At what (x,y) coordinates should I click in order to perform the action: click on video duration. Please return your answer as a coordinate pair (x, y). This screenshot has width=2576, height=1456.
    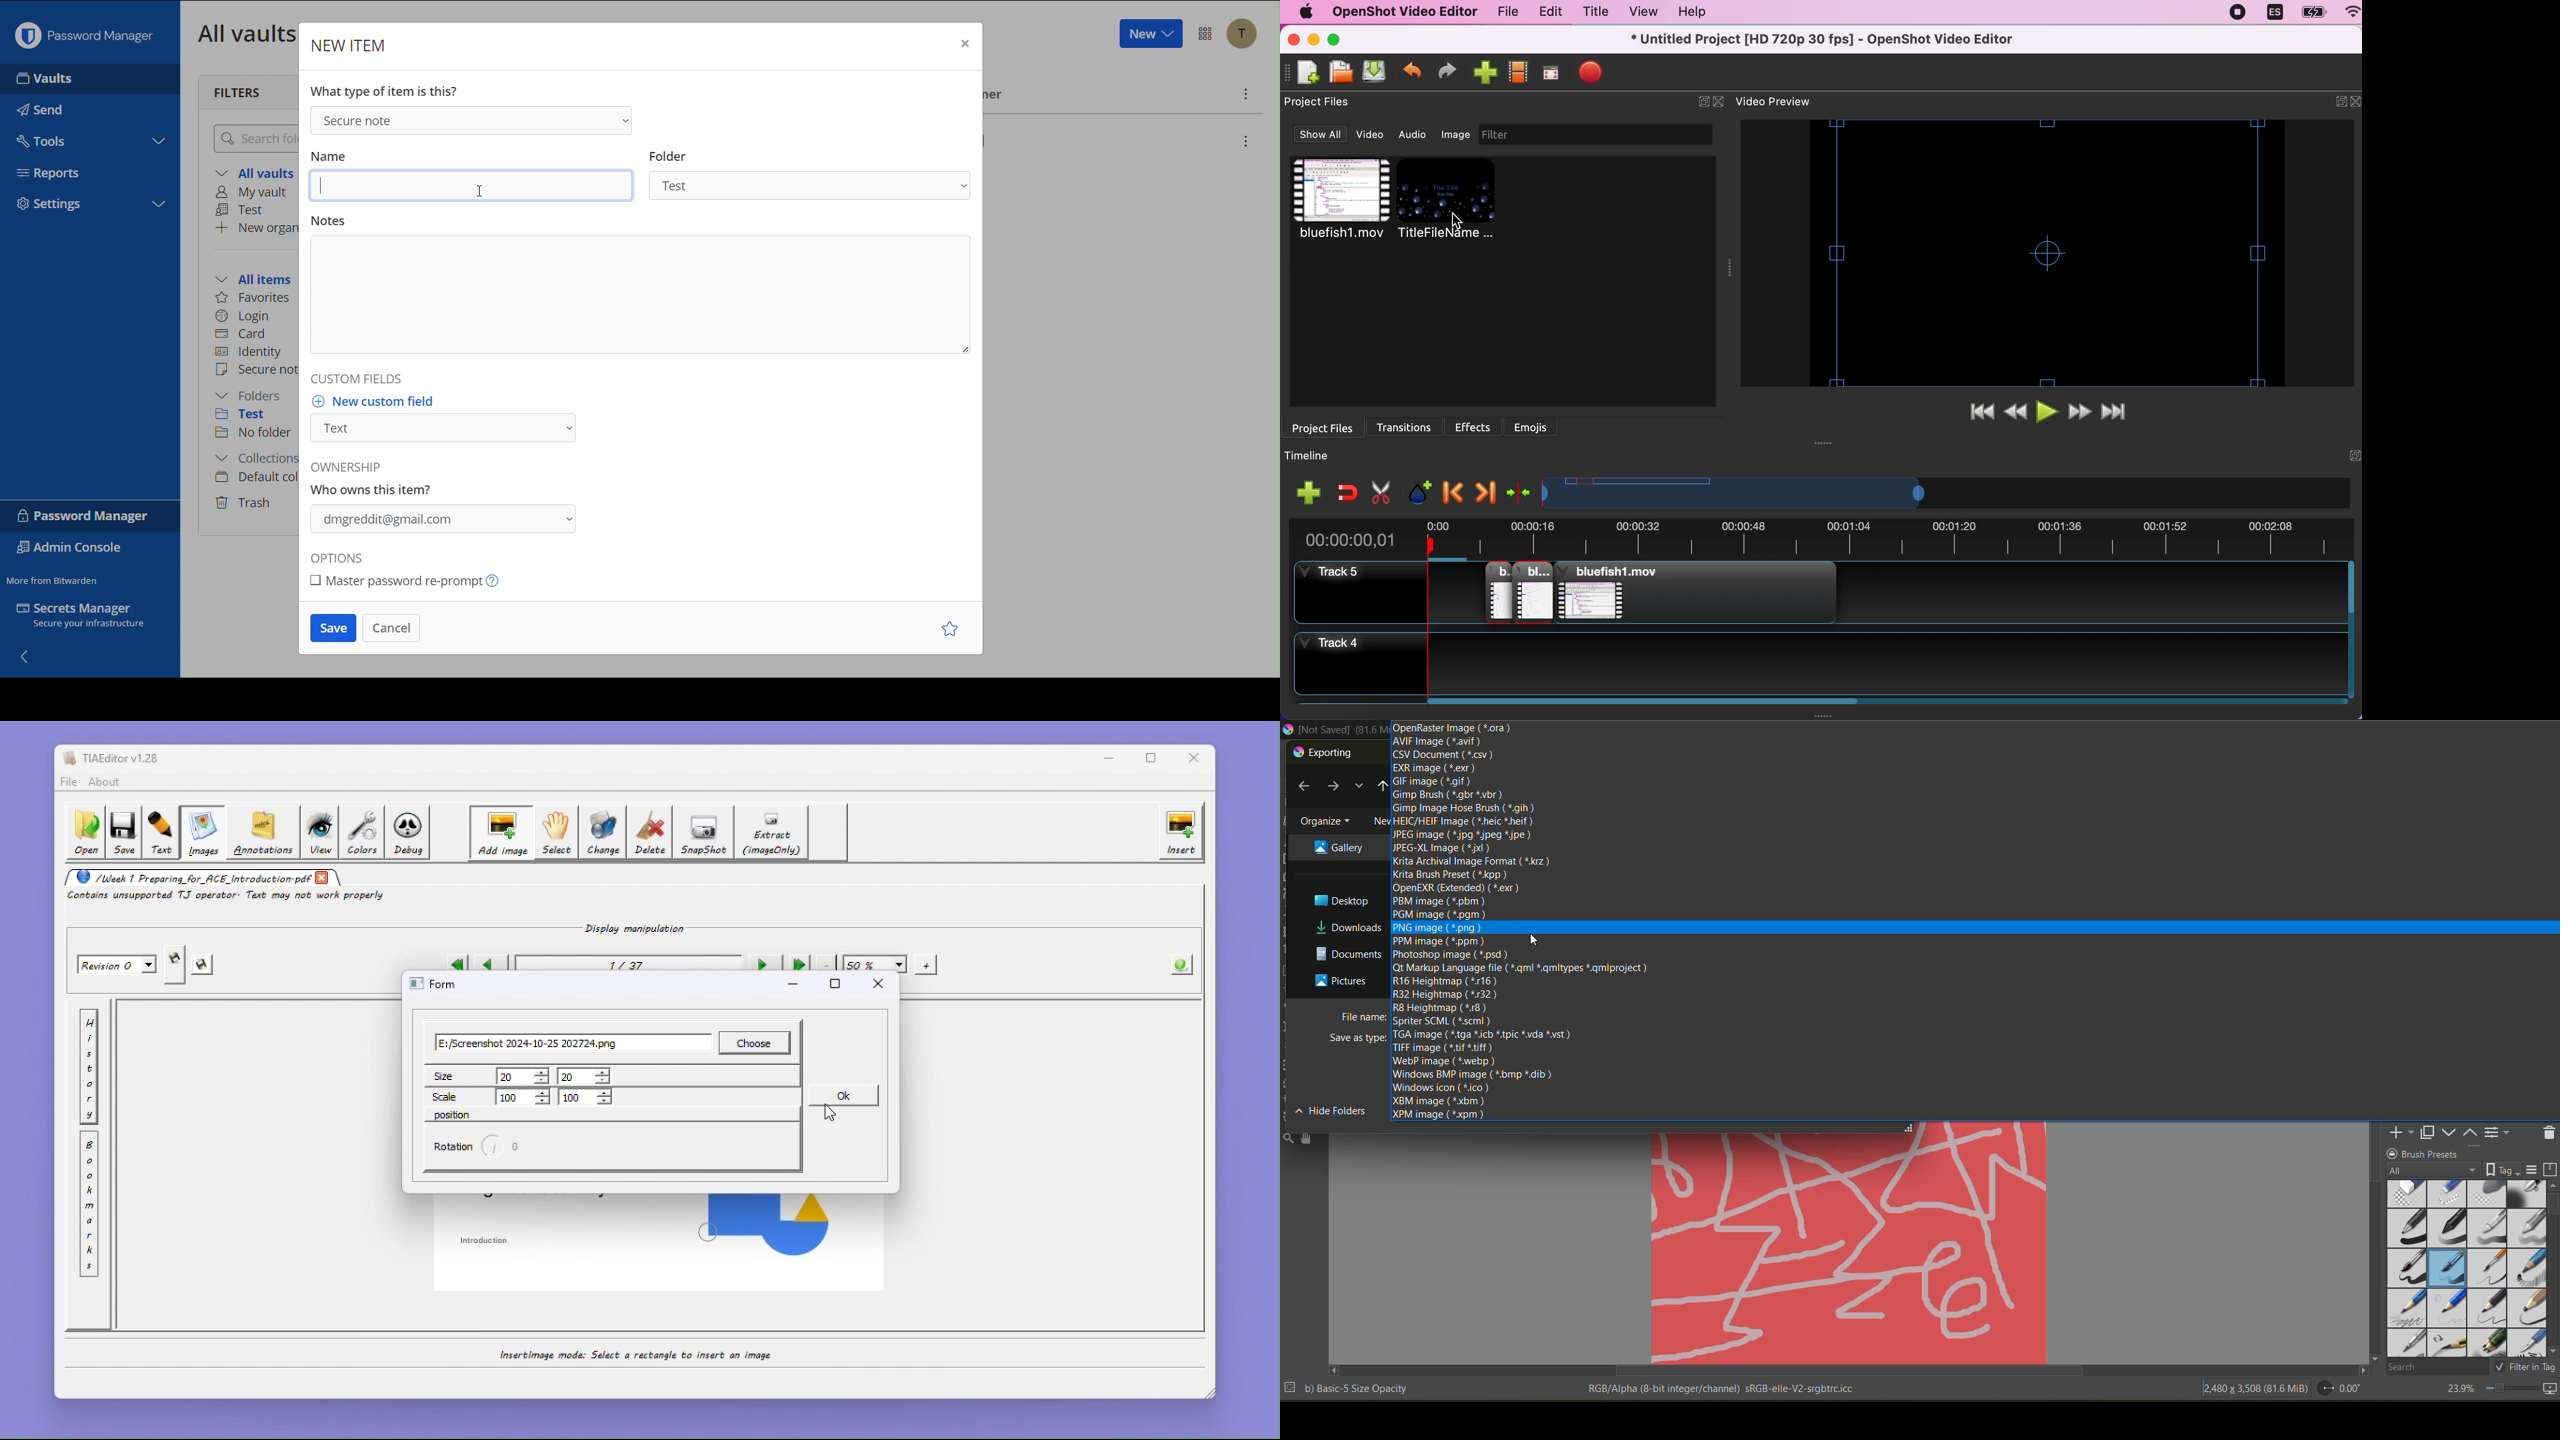
    Looking at the image, I should click on (1807, 494).